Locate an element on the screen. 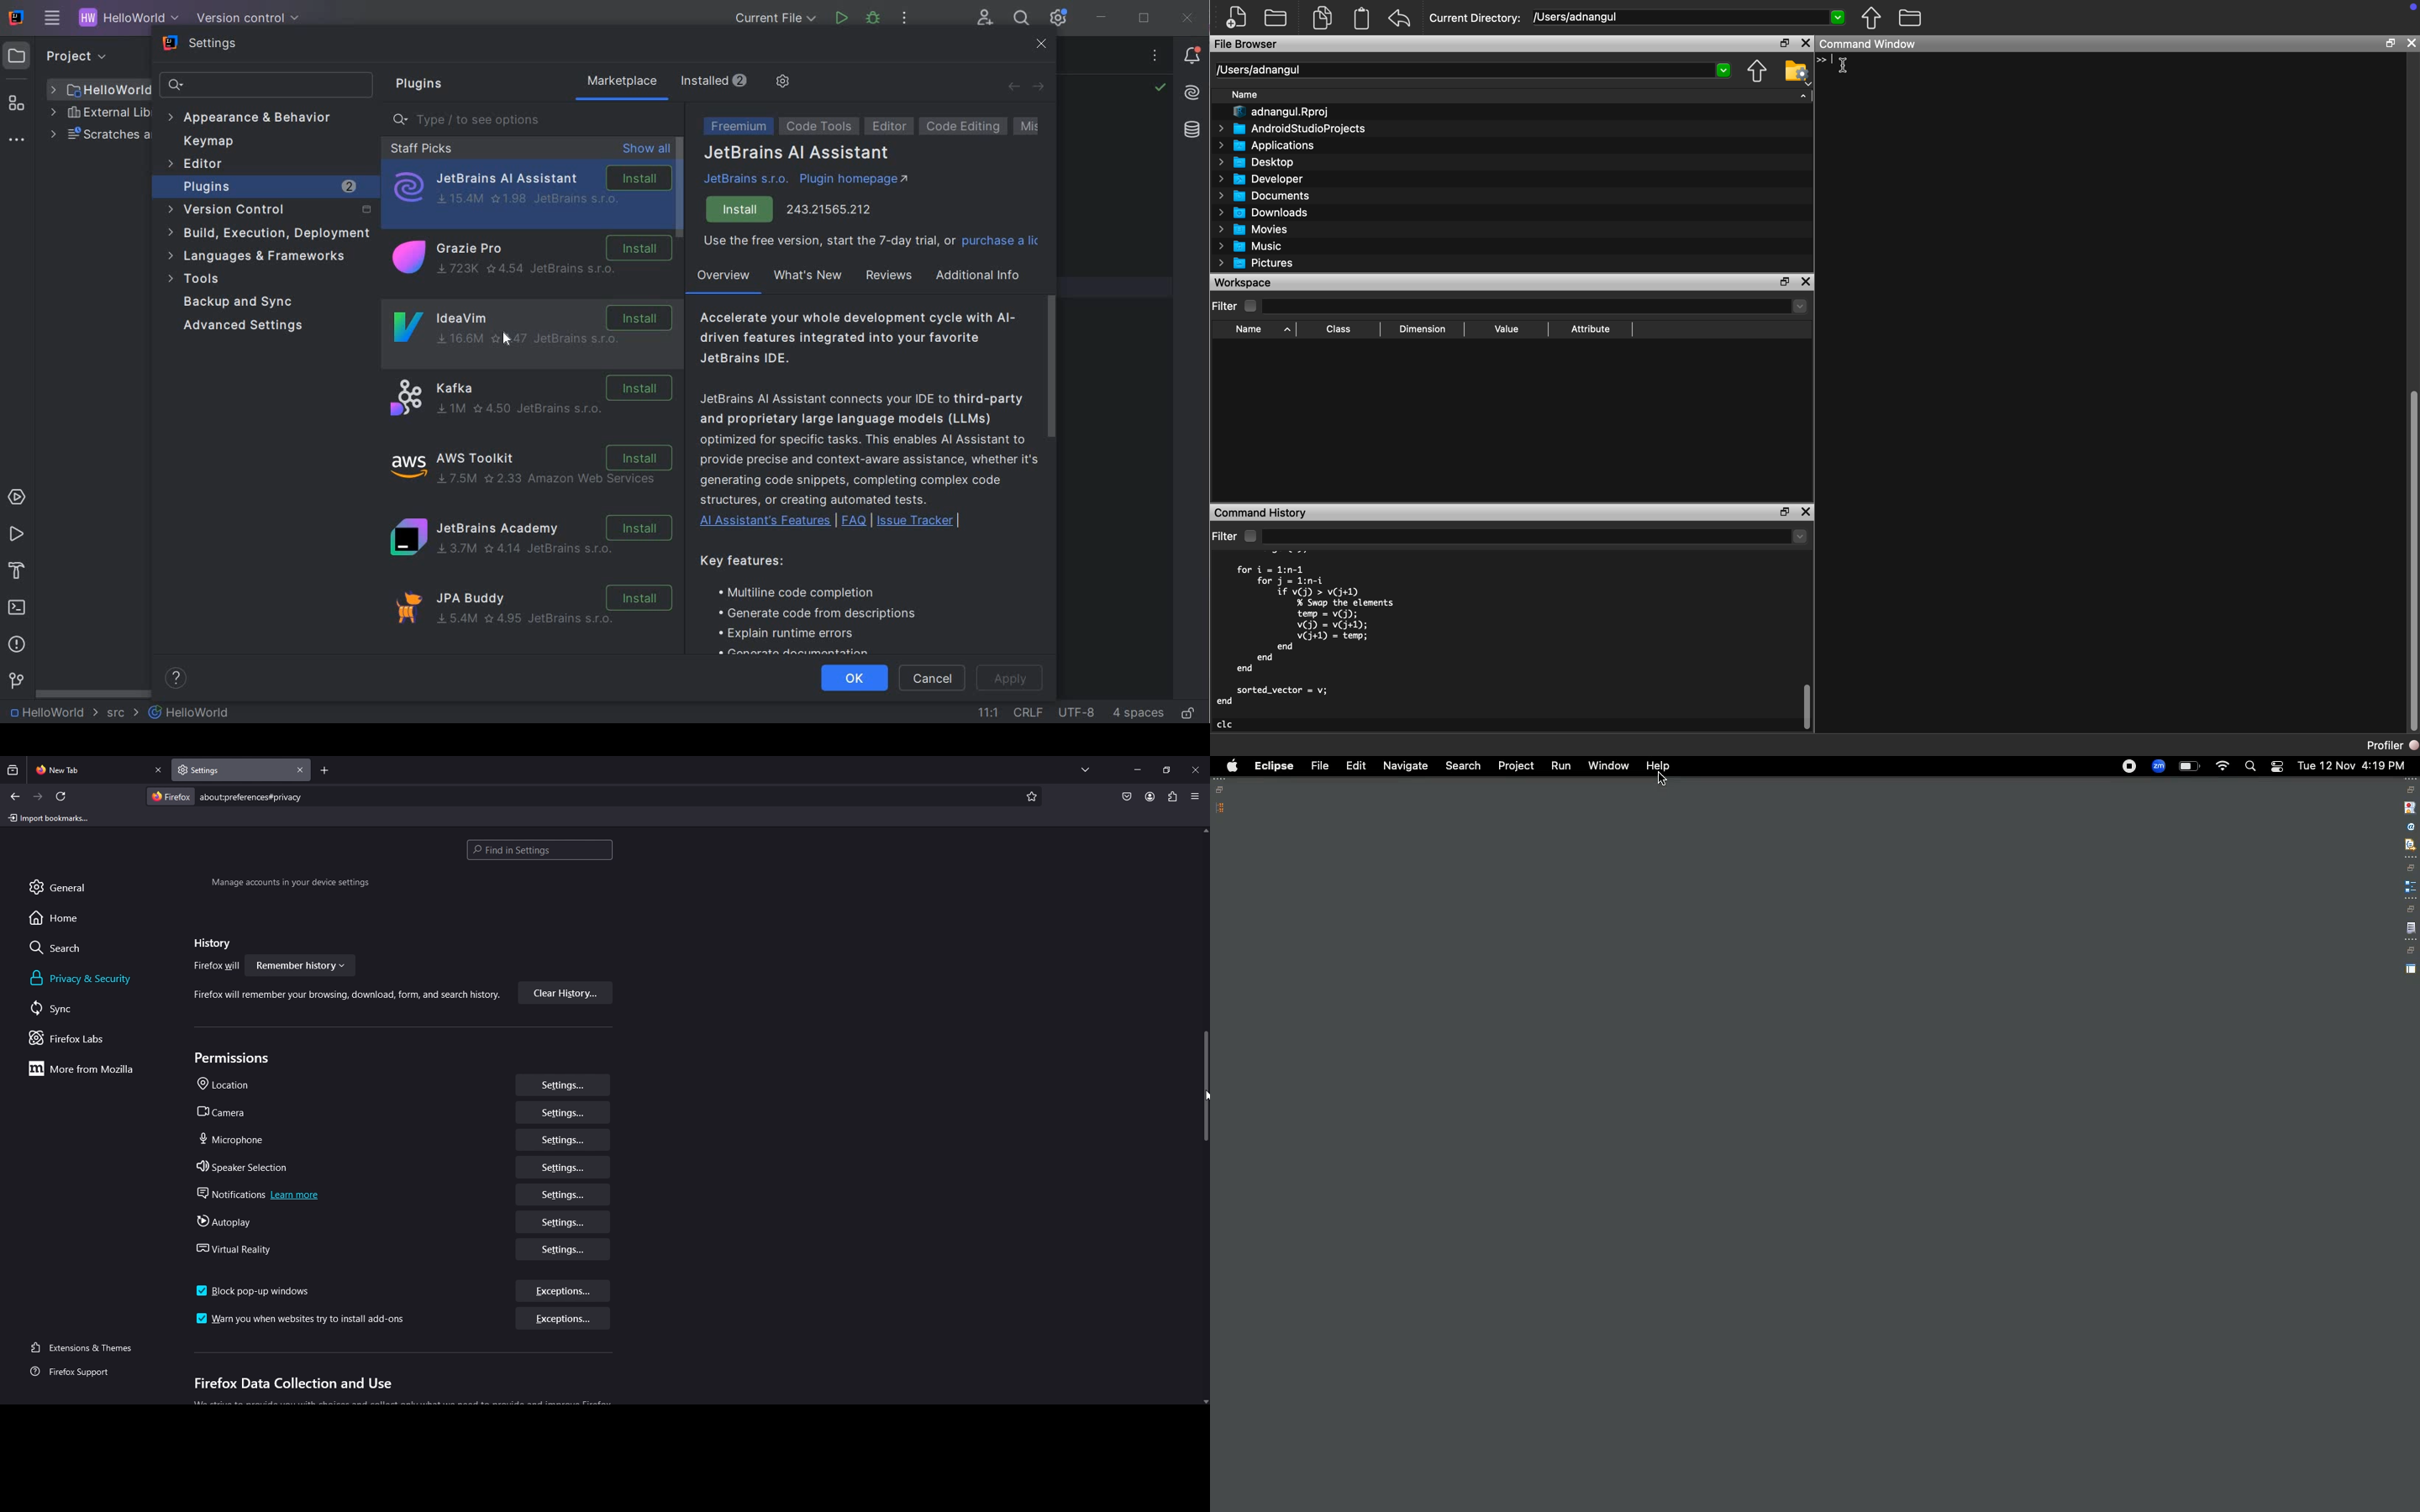 The height and width of the screenshot is (1512, 2436). Internet is located at coordinates (2223, 768).